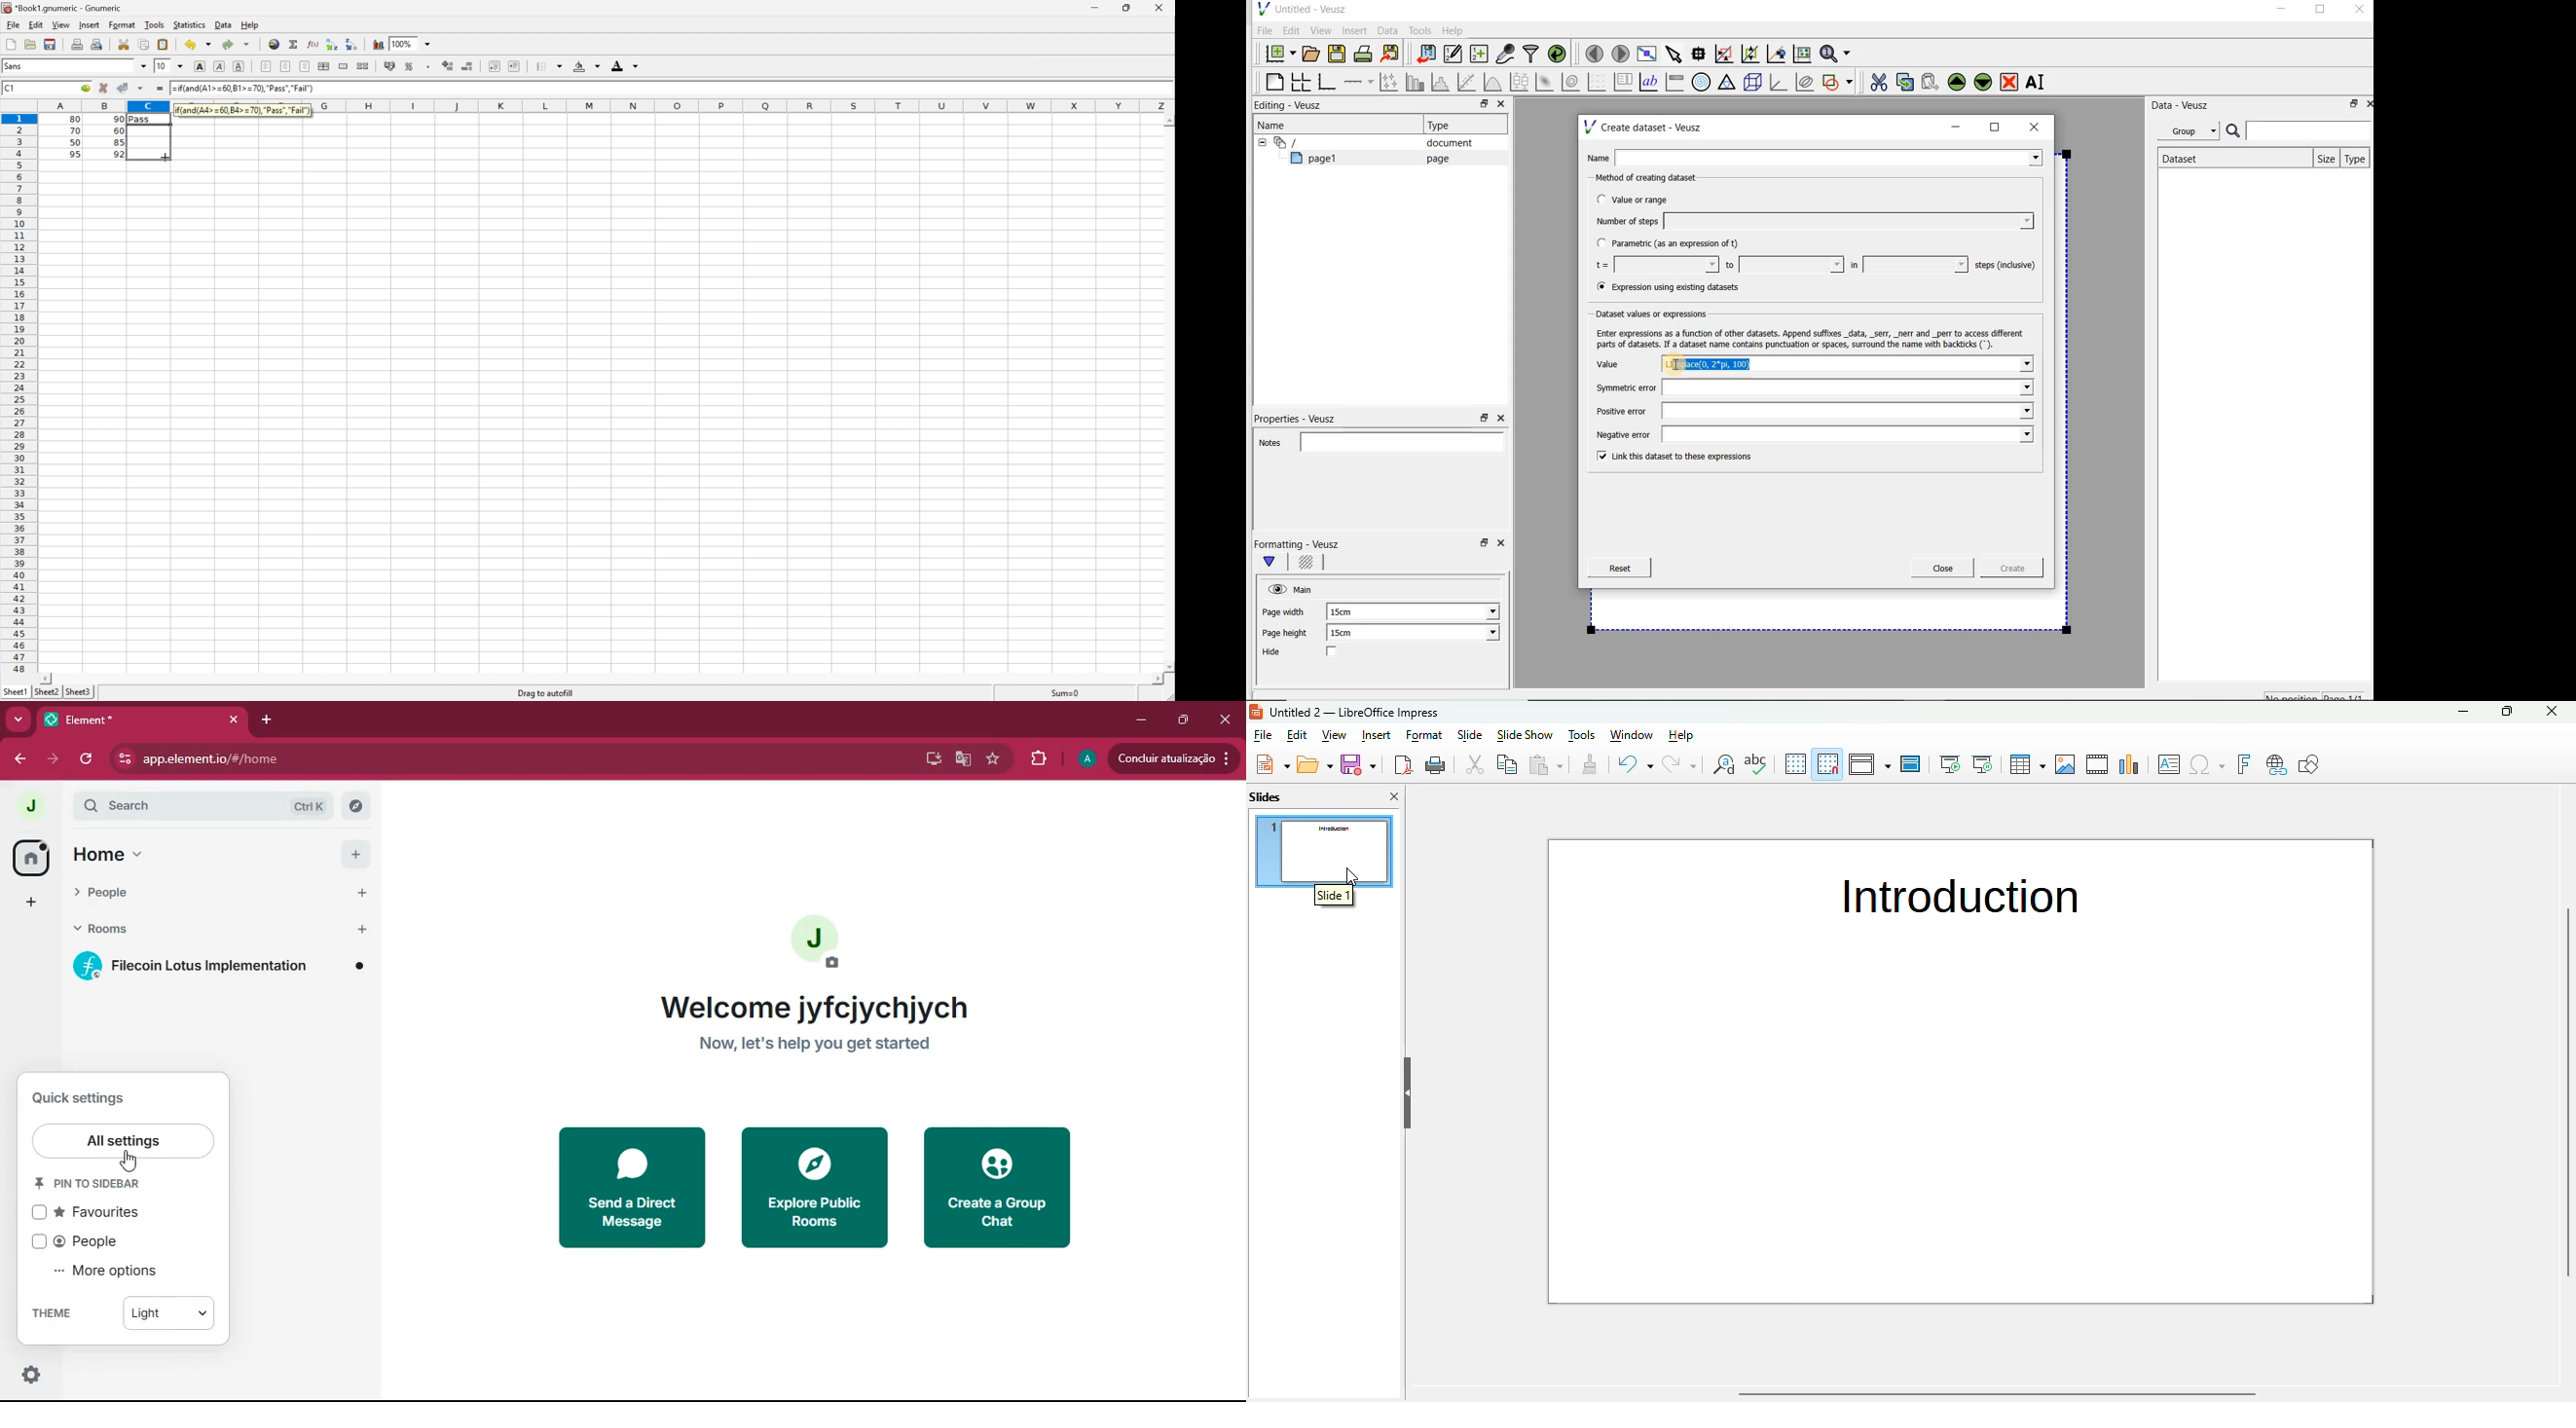  Describe the element at coordinates (191, 25) in the screenshot. I see `Statistics` at that location.